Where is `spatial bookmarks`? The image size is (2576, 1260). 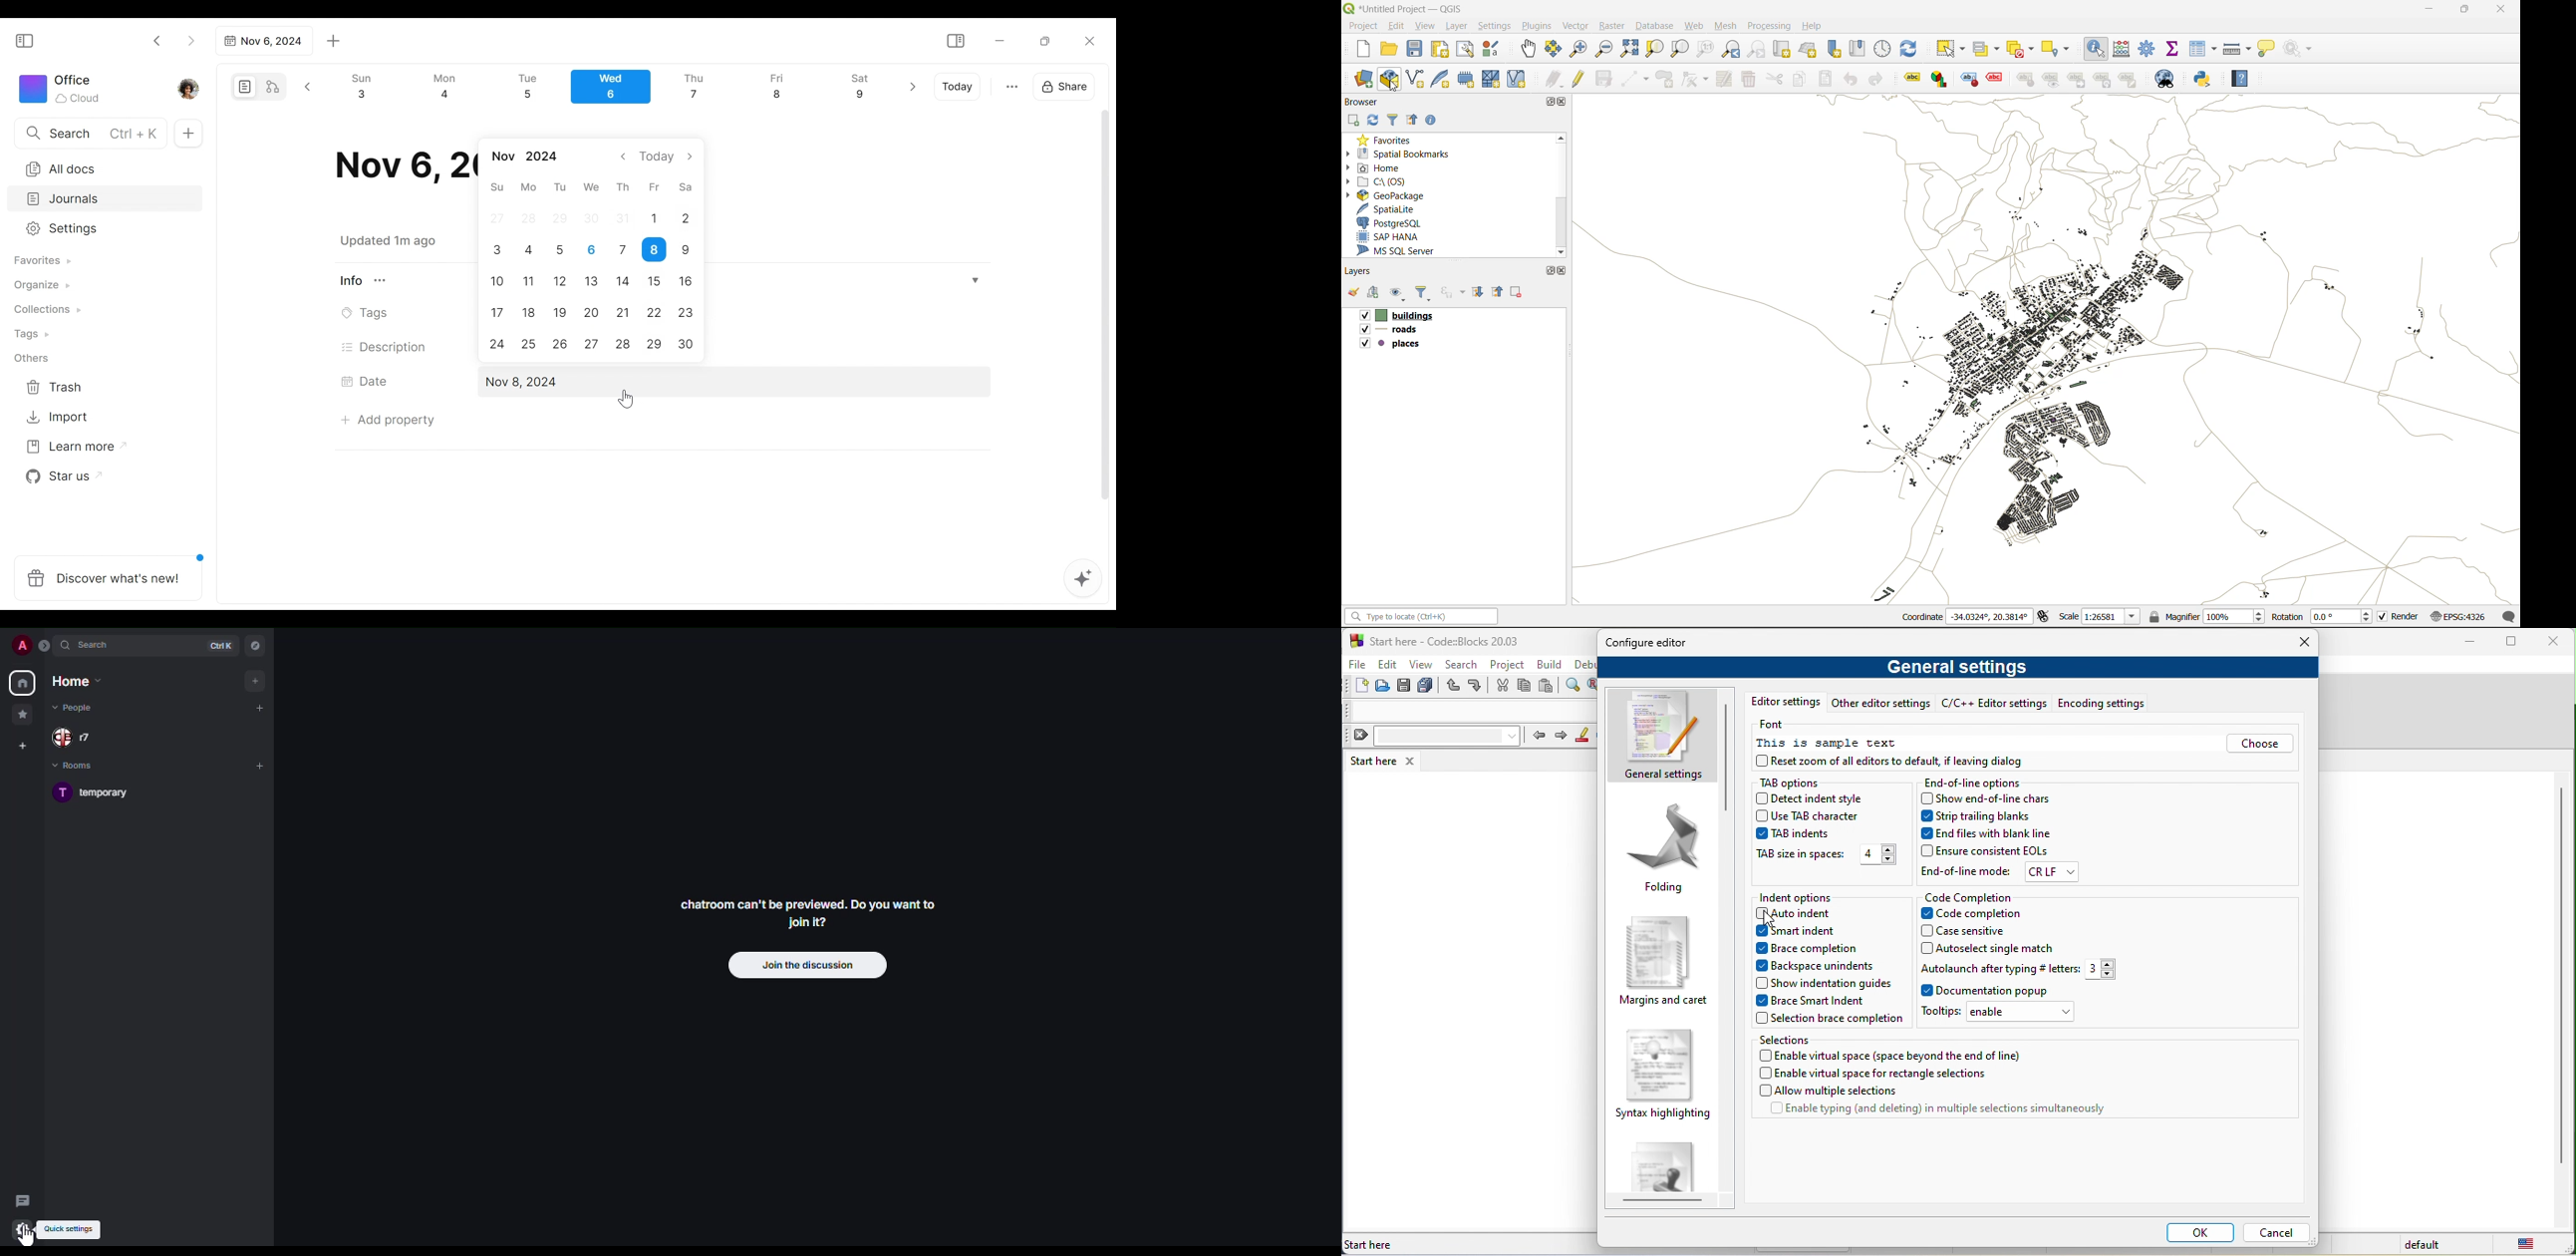
spatial bookmarks is located at coordinates (1406, 154).